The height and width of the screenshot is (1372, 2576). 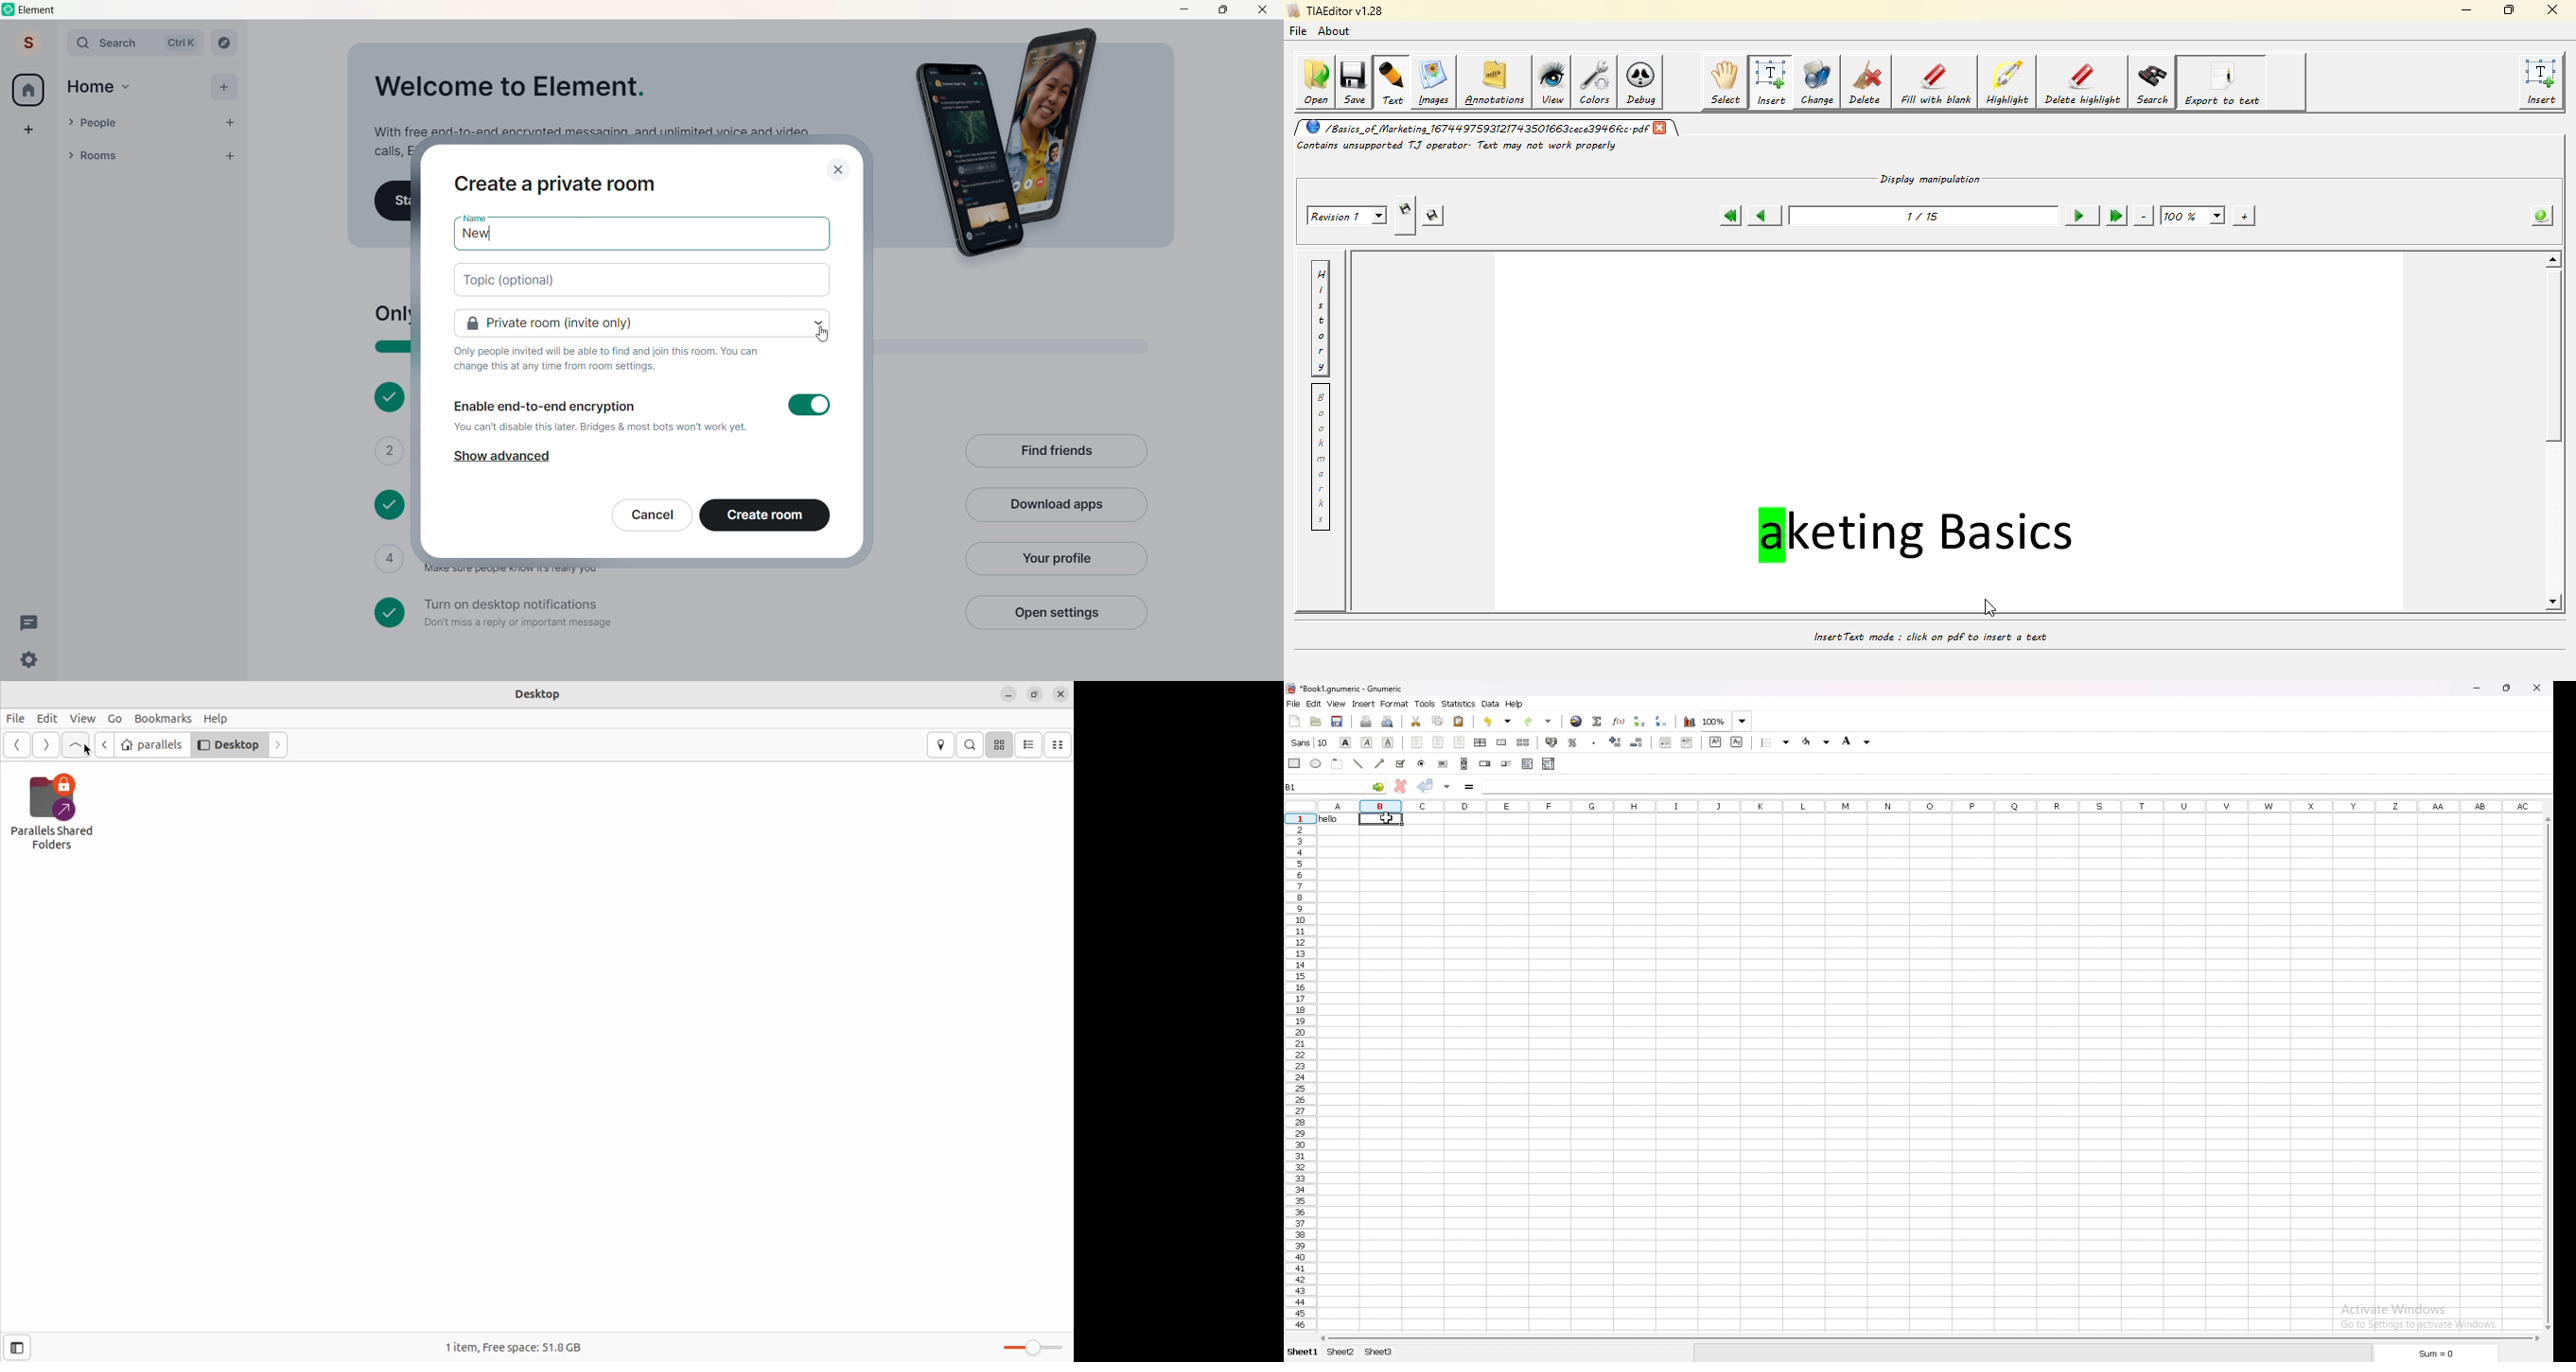 I want to click on scroll bar, so click(x=2547, y=1075).